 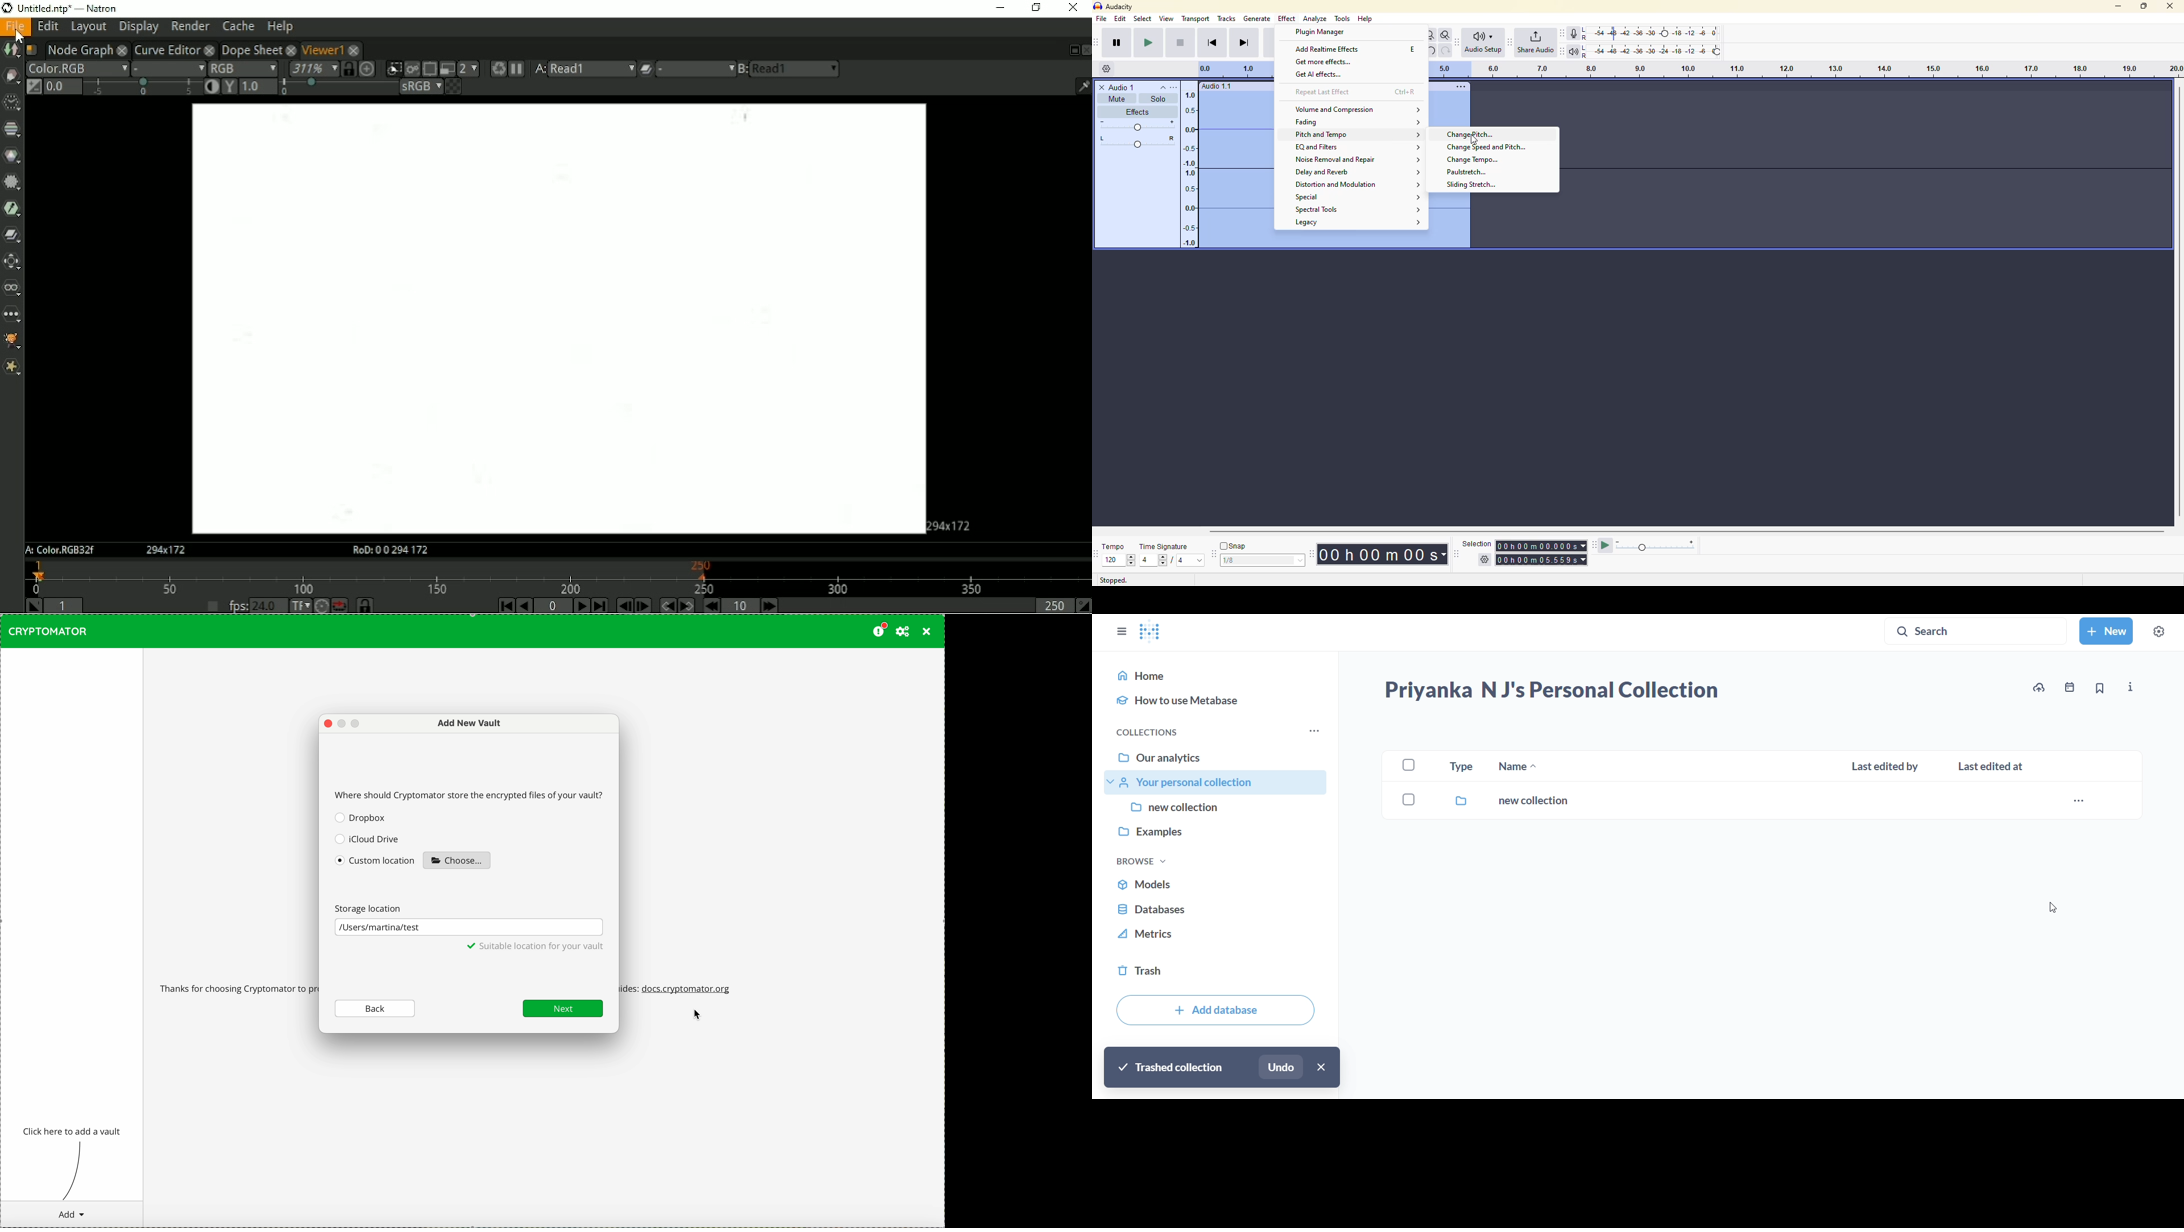 What do you see at coordinates (1419, 136) in the screenshot?
I see `expand` at bounding box center [1419, 136].